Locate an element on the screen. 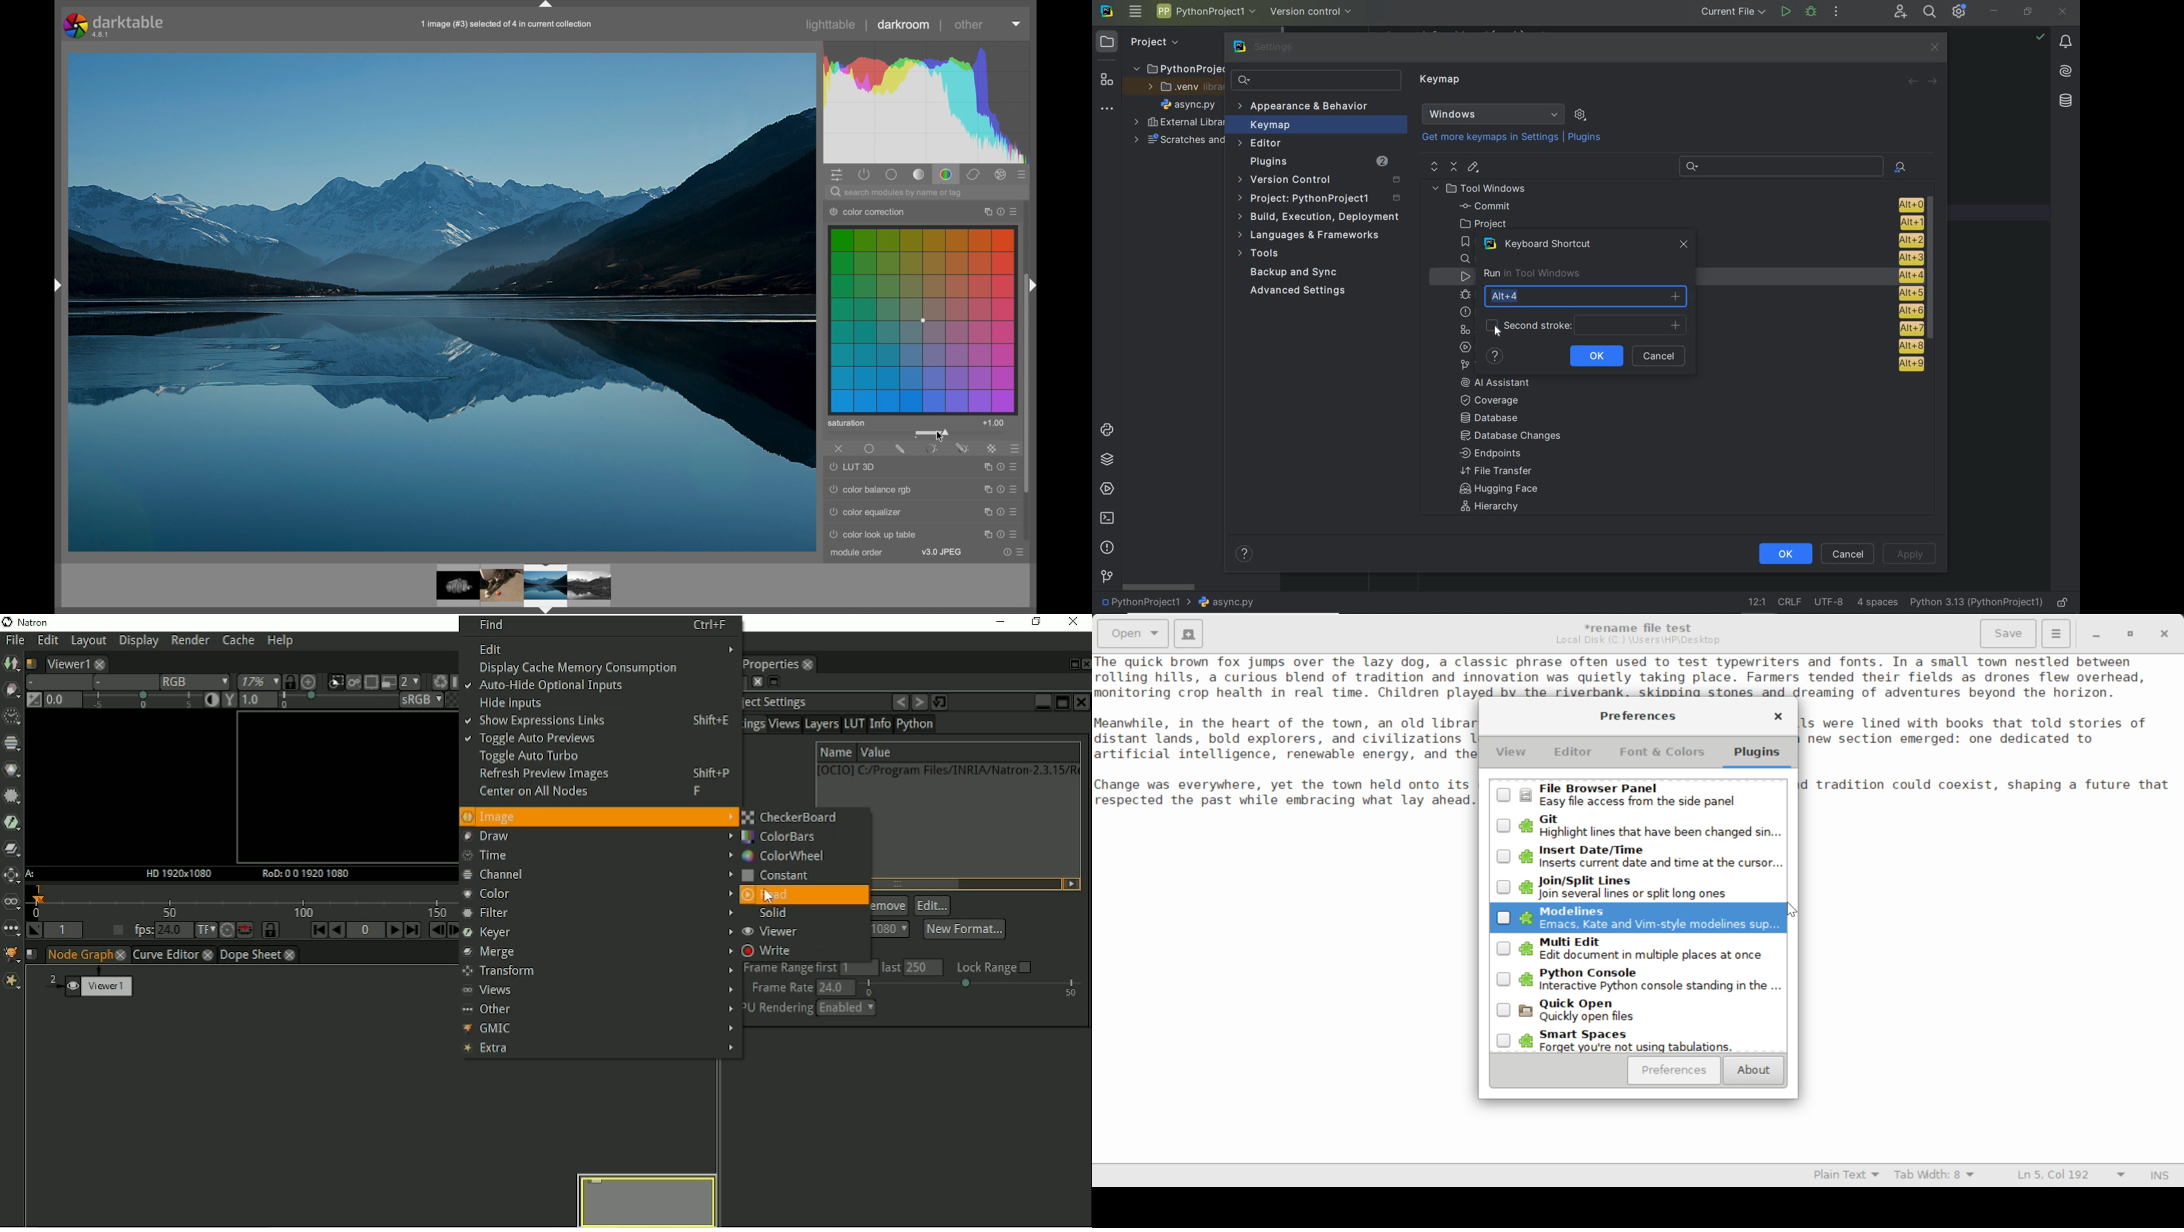  Switch between neutral 1.0 gain f stop and the previous setting is located at coordinates (32, 701).